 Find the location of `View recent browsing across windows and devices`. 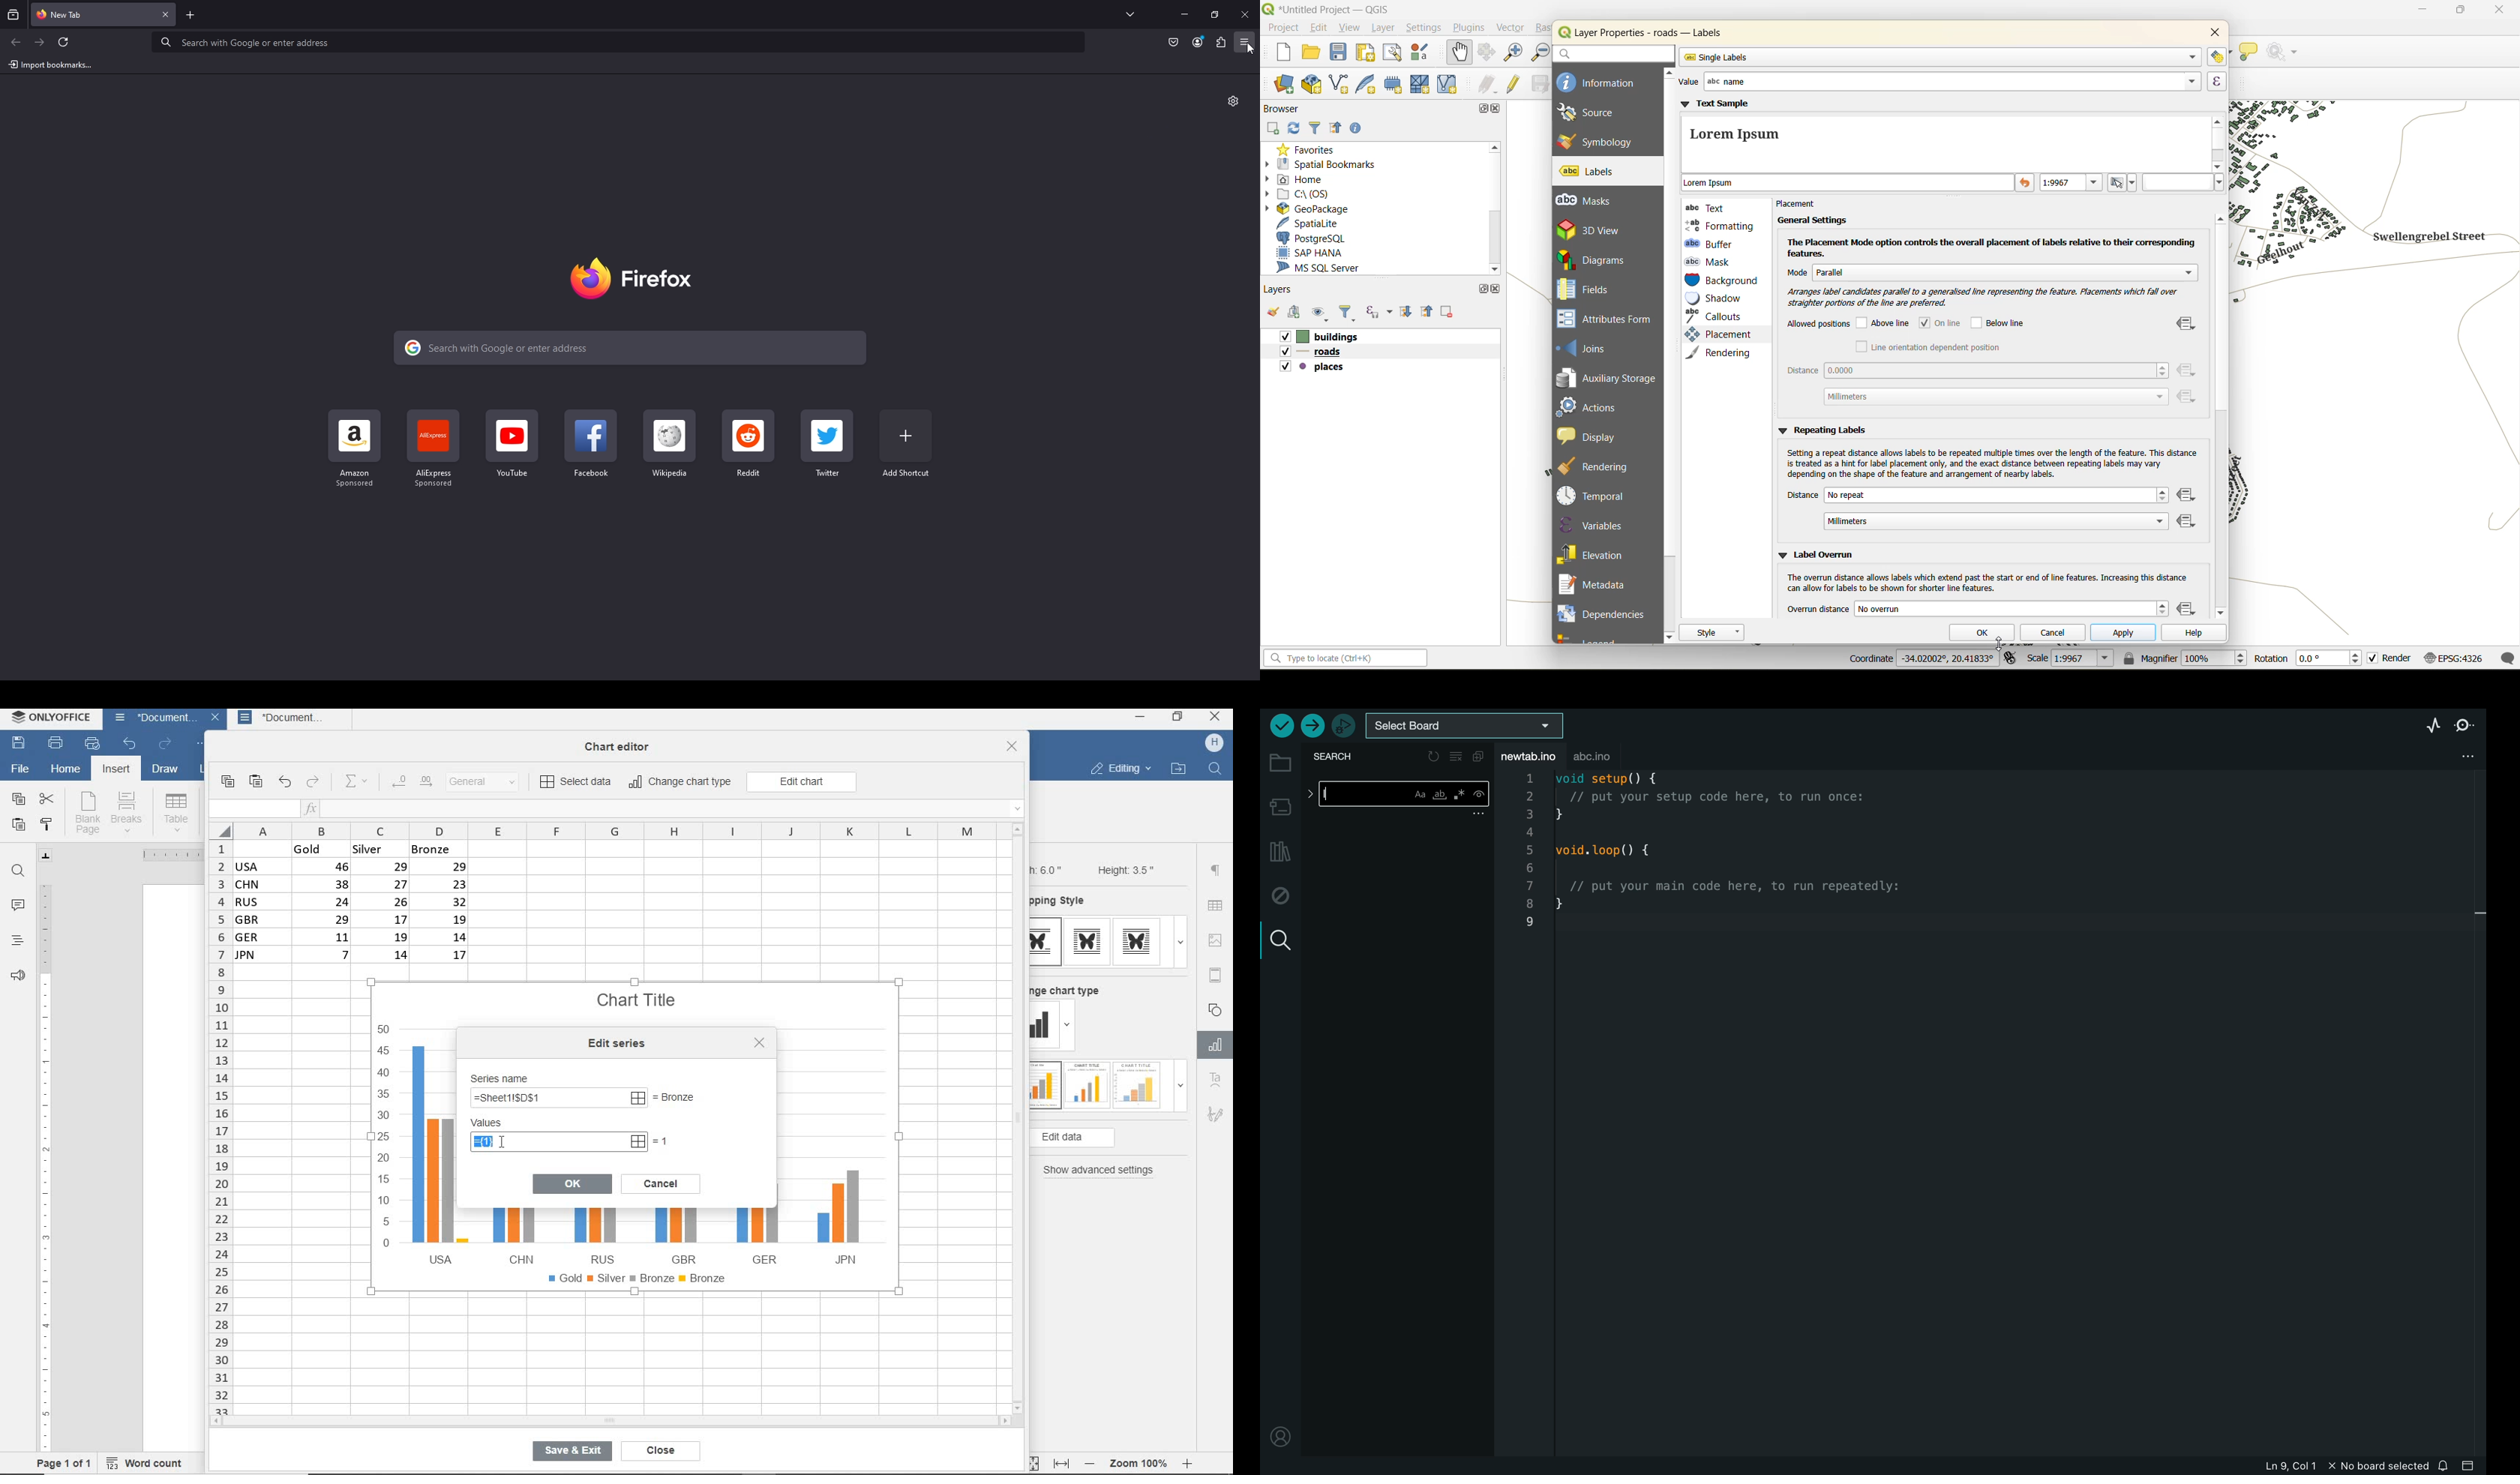

View recent browsing across windows and devices is located at coordinates (14, 14).